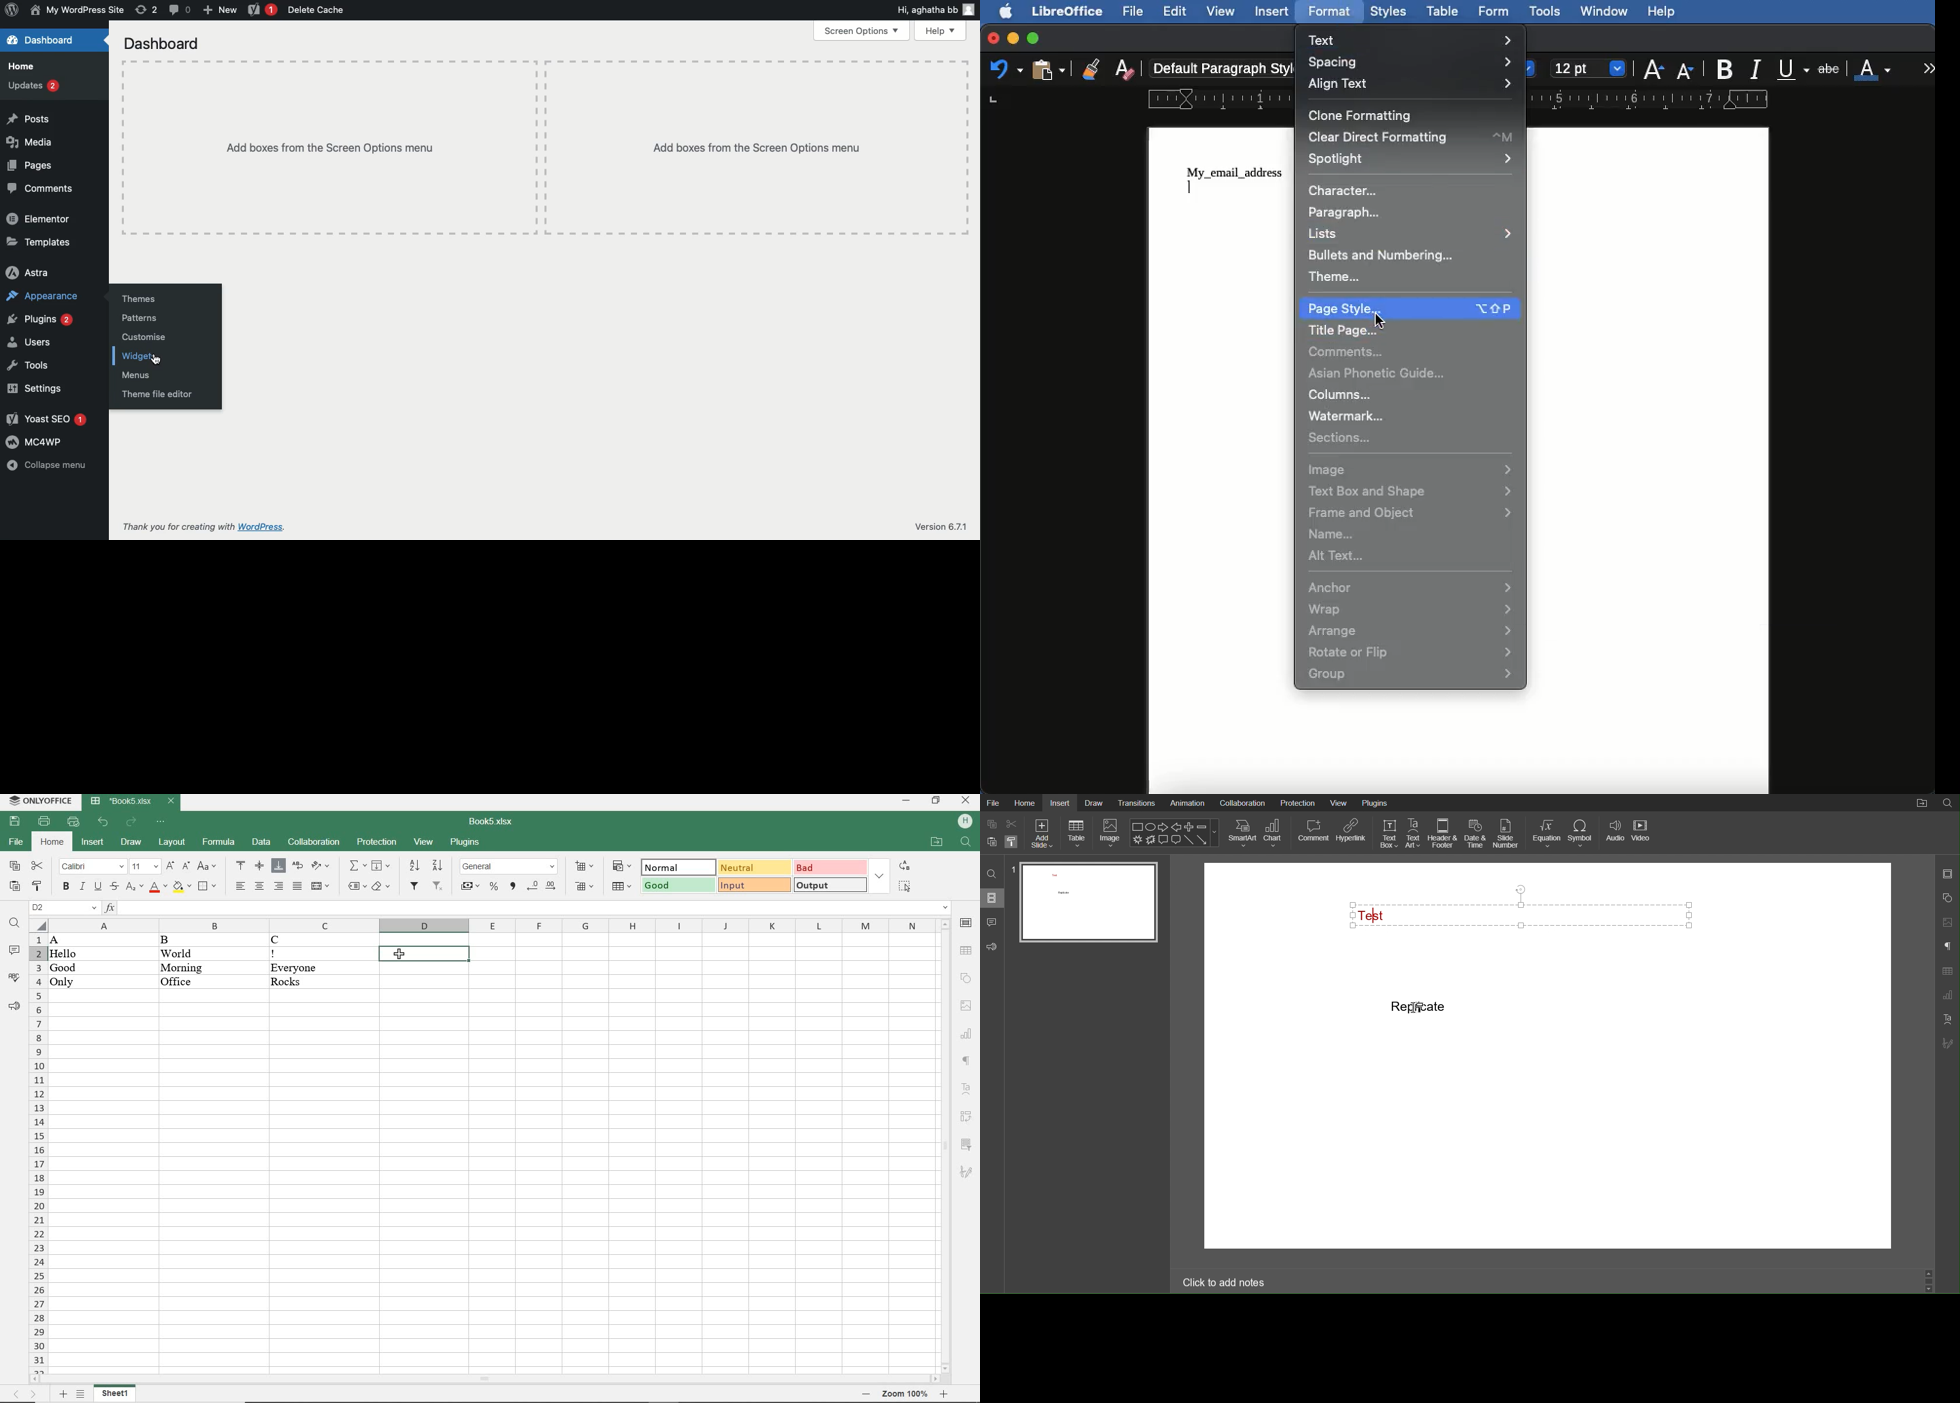 The height and width of the screenshot is (1428, 1960). I want to click on Tools, so click(1547, 12).